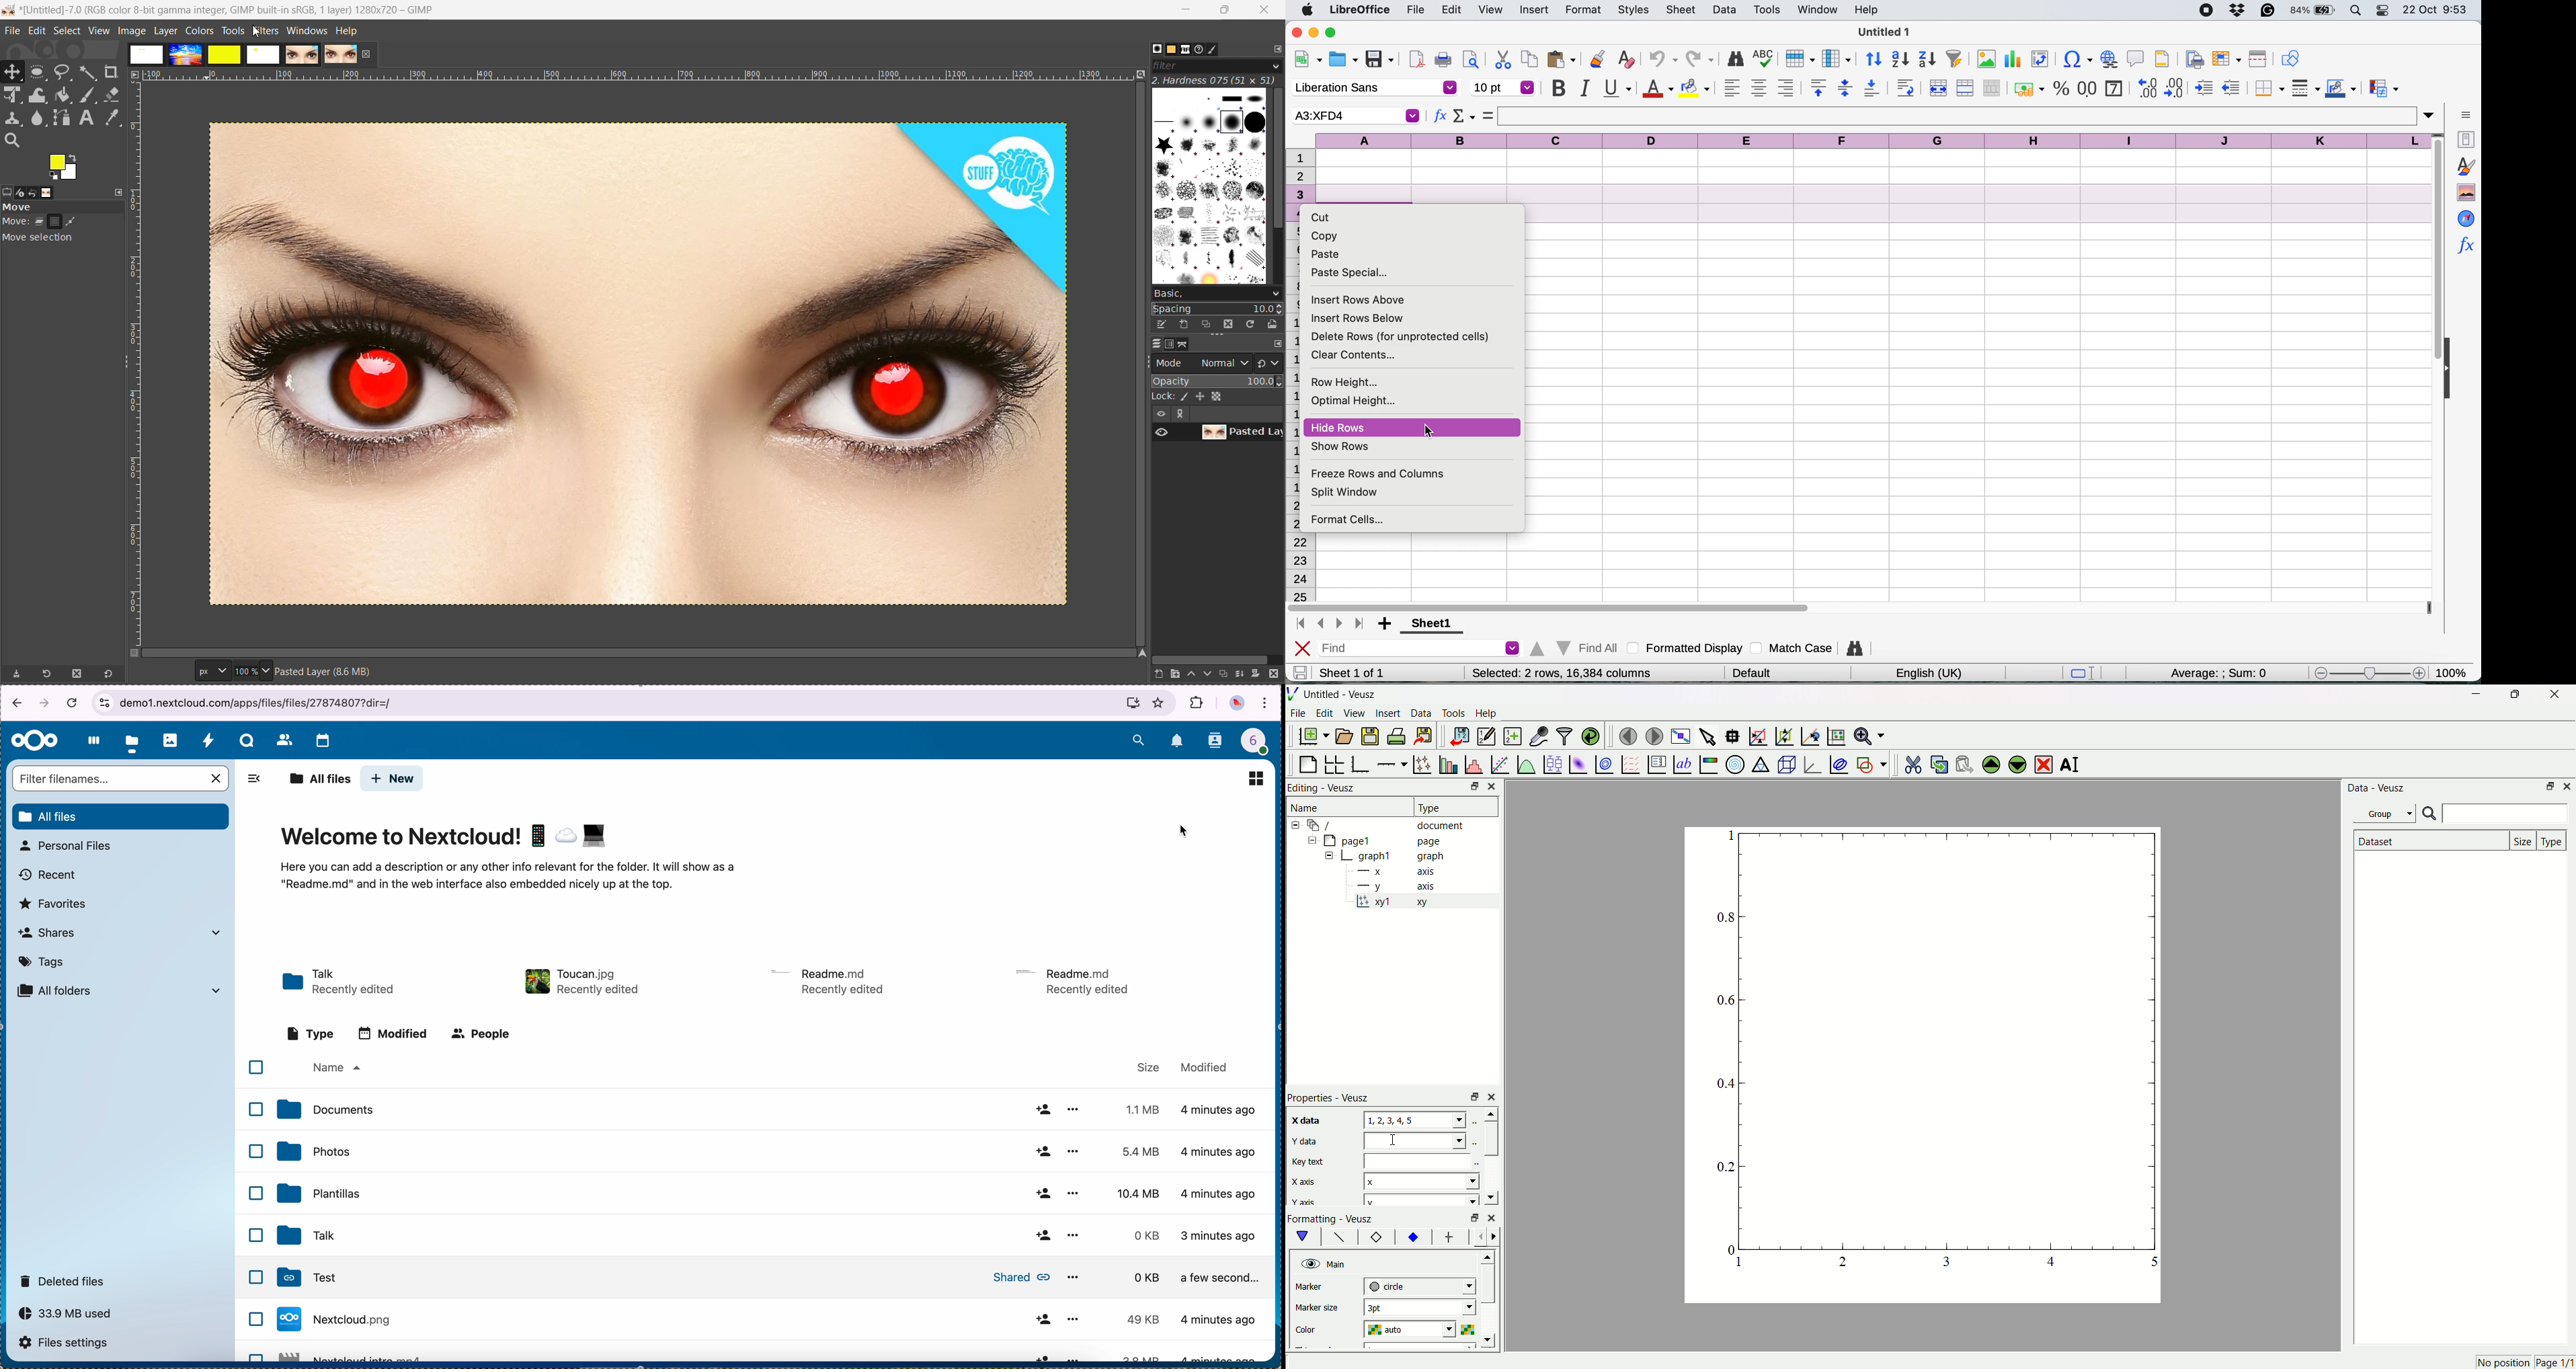 This screenshot has height=1372, width=2576. Describe the element at coordinates (69, 846) in the screenshot. I see `personal files` at that location.